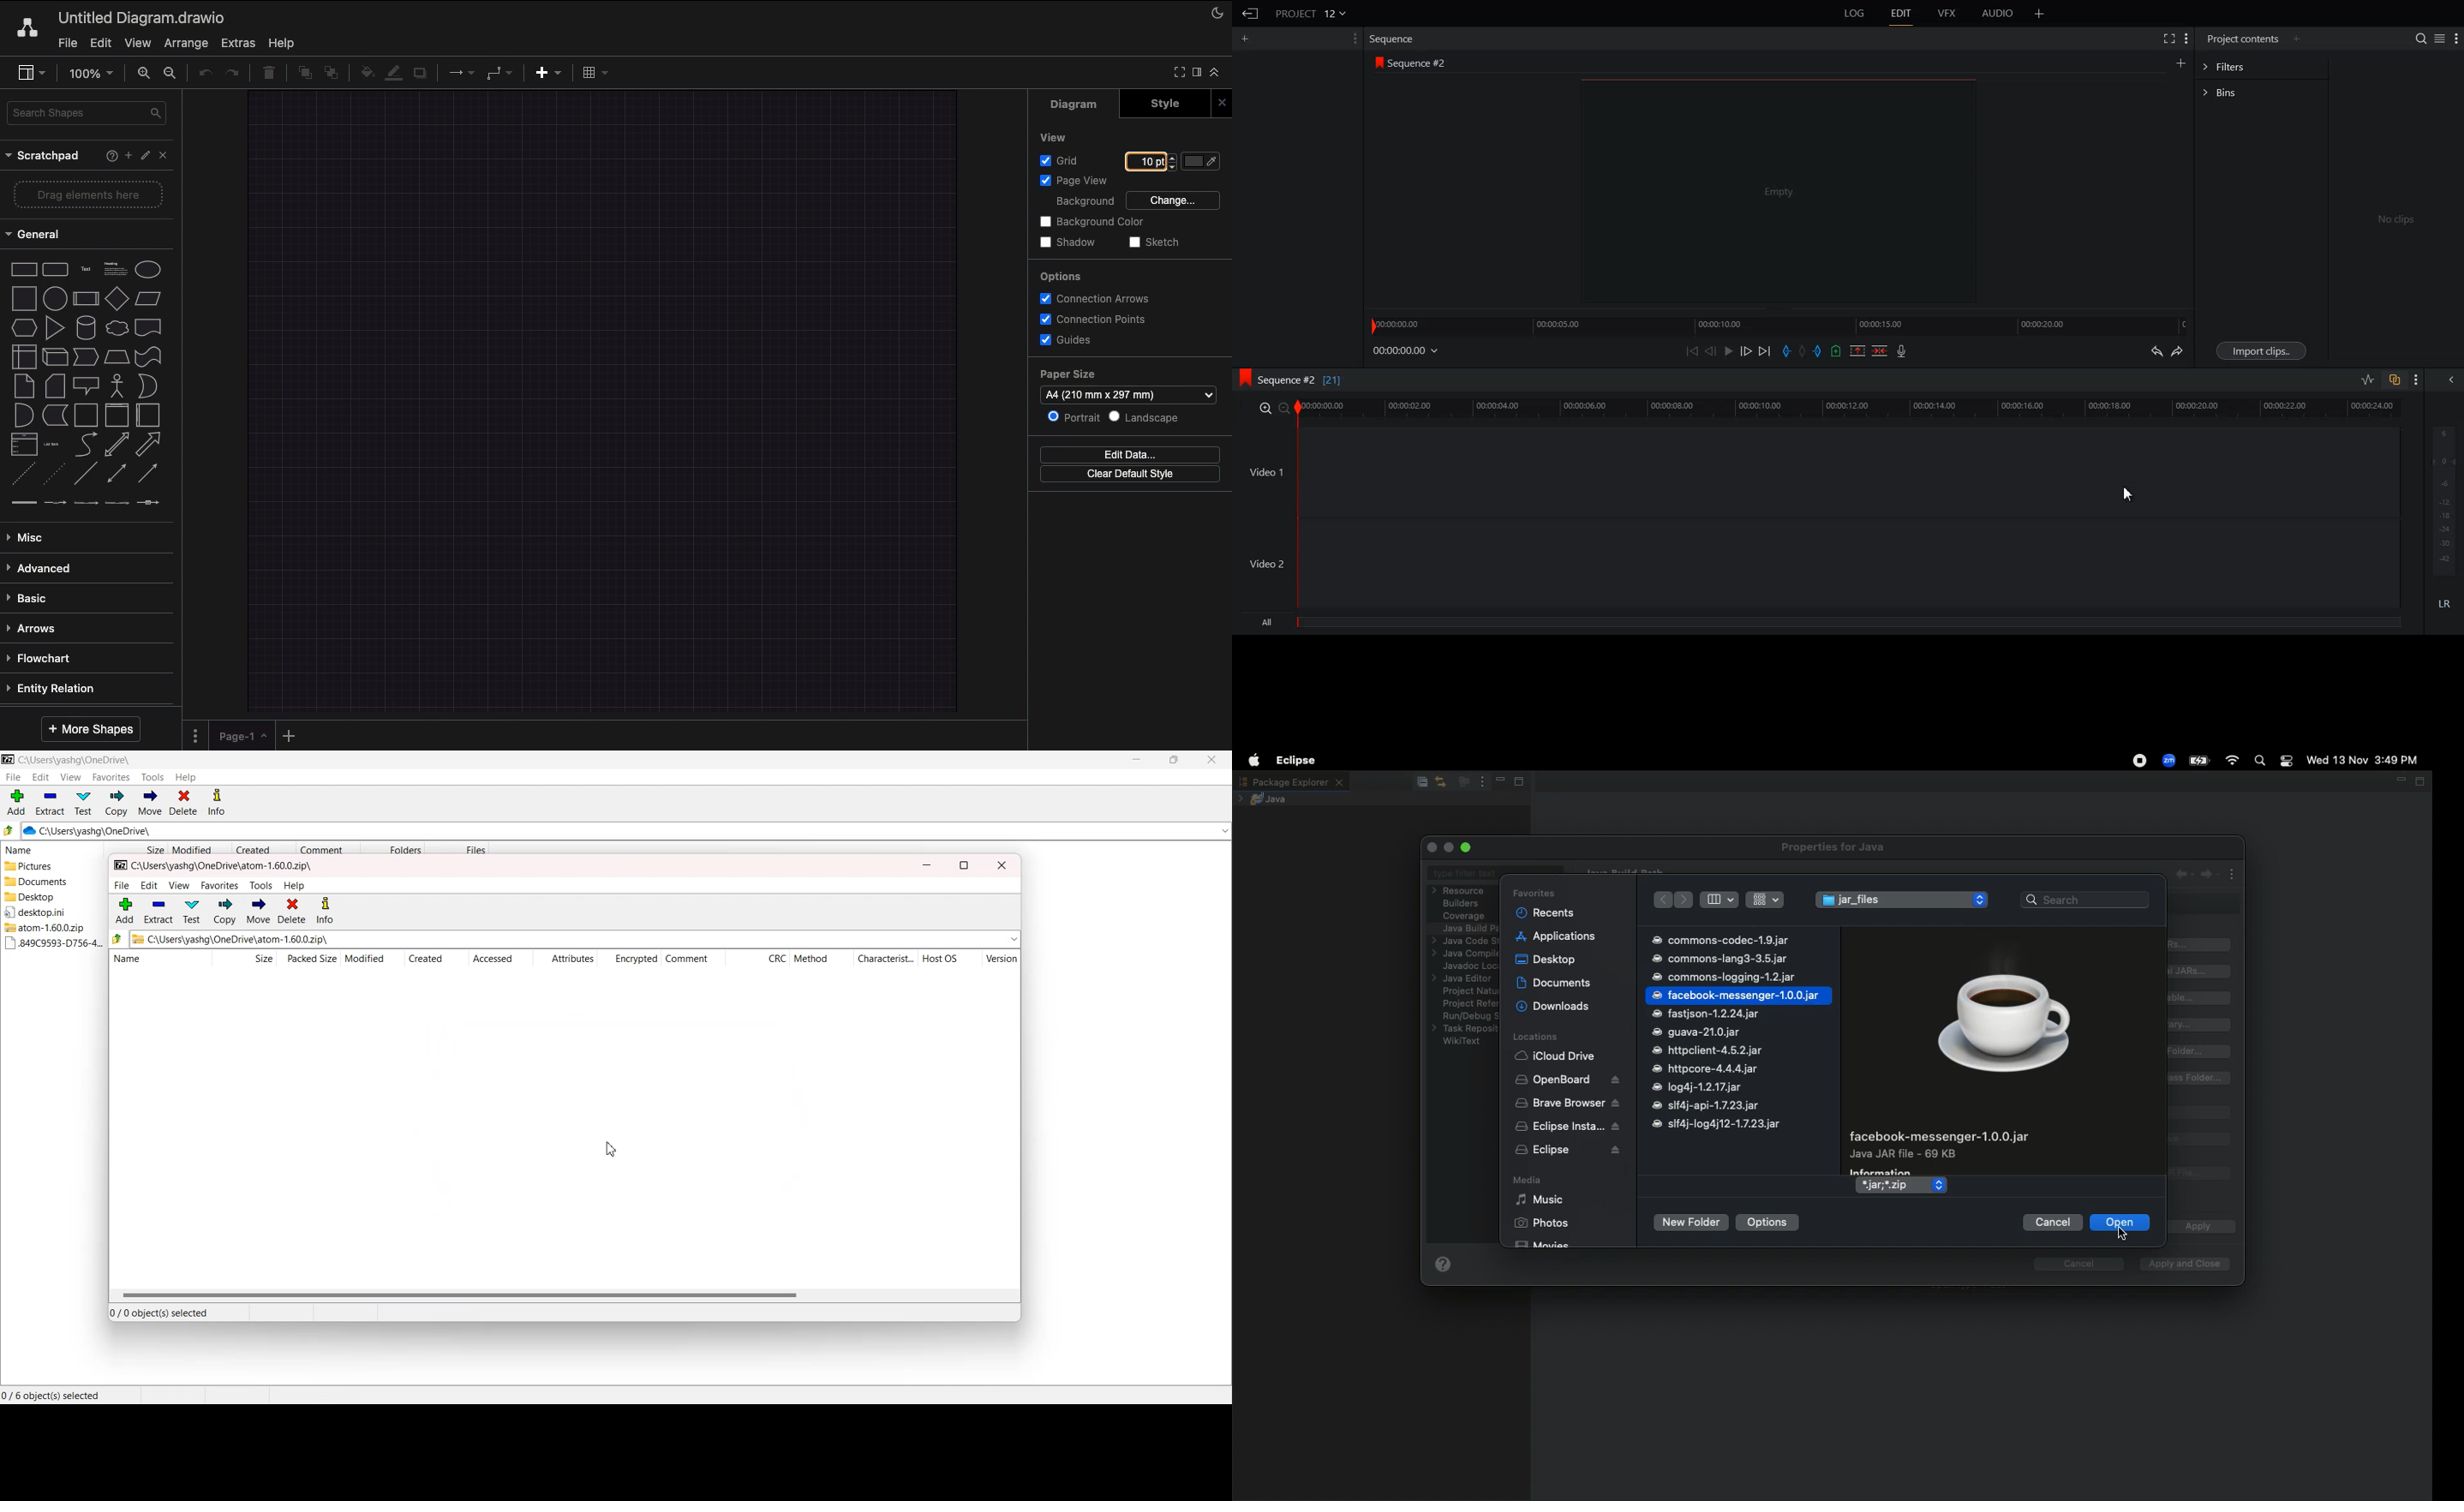 The height and width of the screenshot is (1512, 2464). Describe the element at coordinates (106, 831) in the screenshot. I see `C:\Users\yashg\OneDrive\` at that location.